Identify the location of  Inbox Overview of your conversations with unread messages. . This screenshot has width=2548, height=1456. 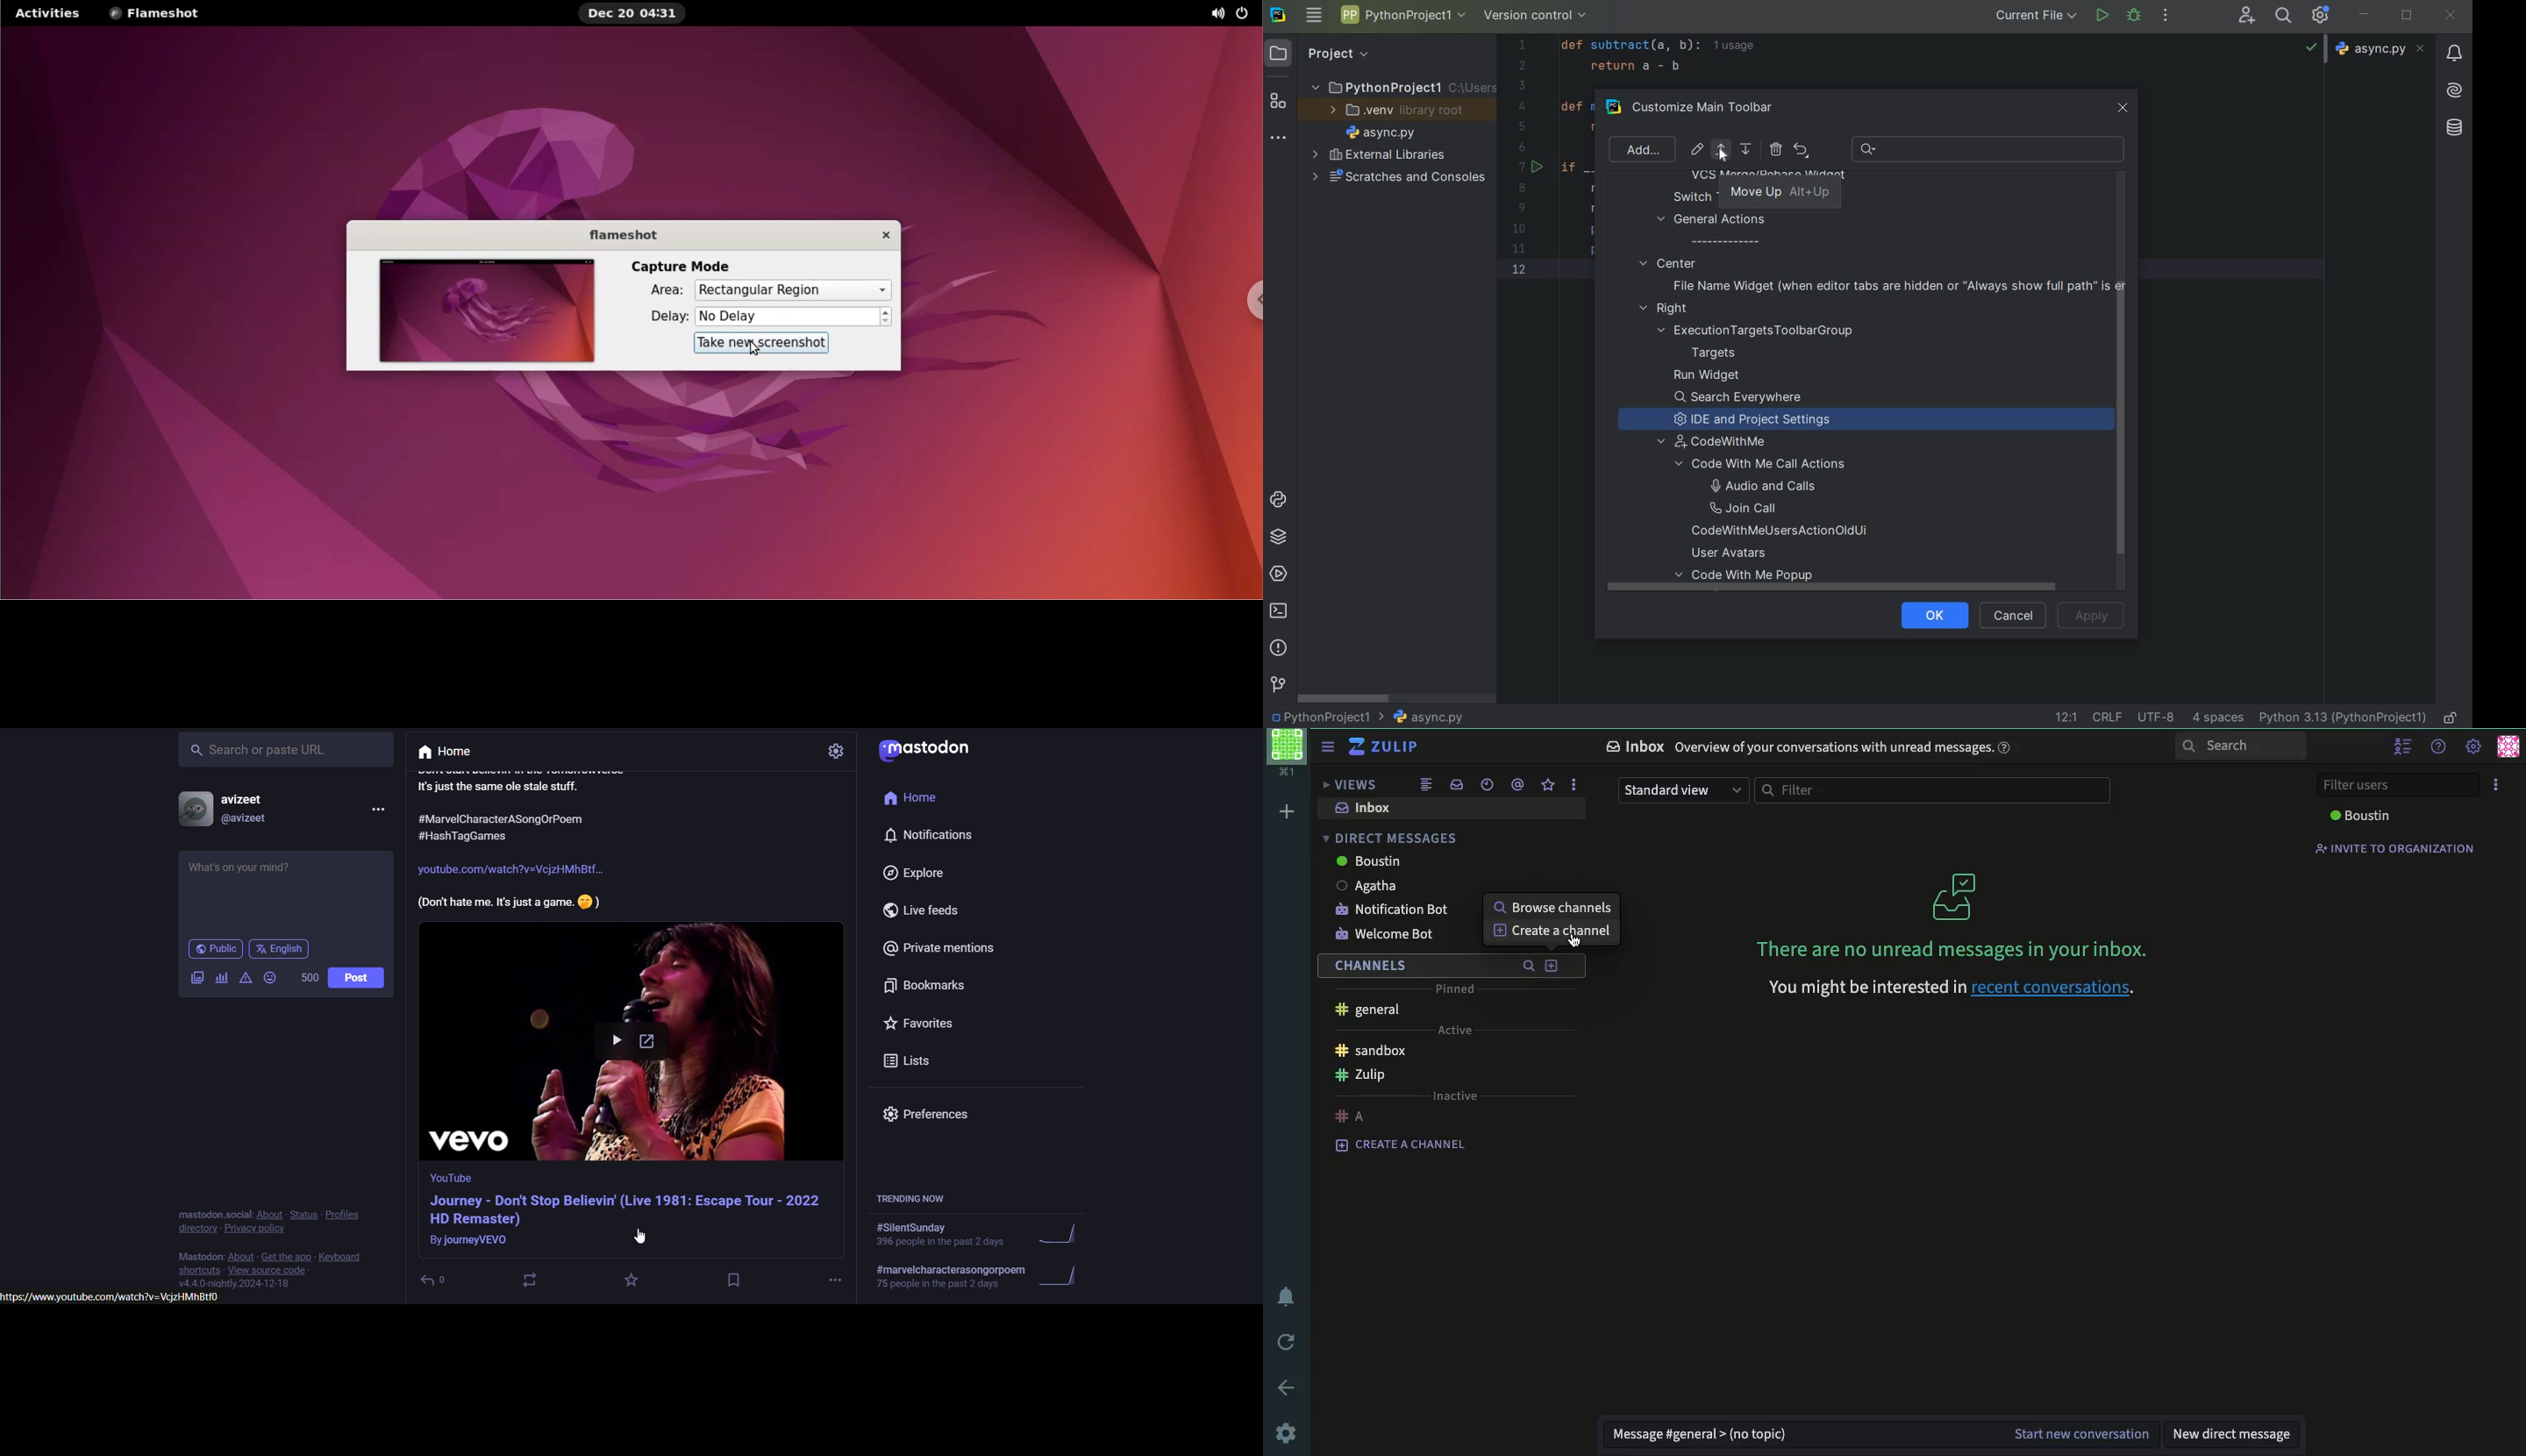
(1808, 749).